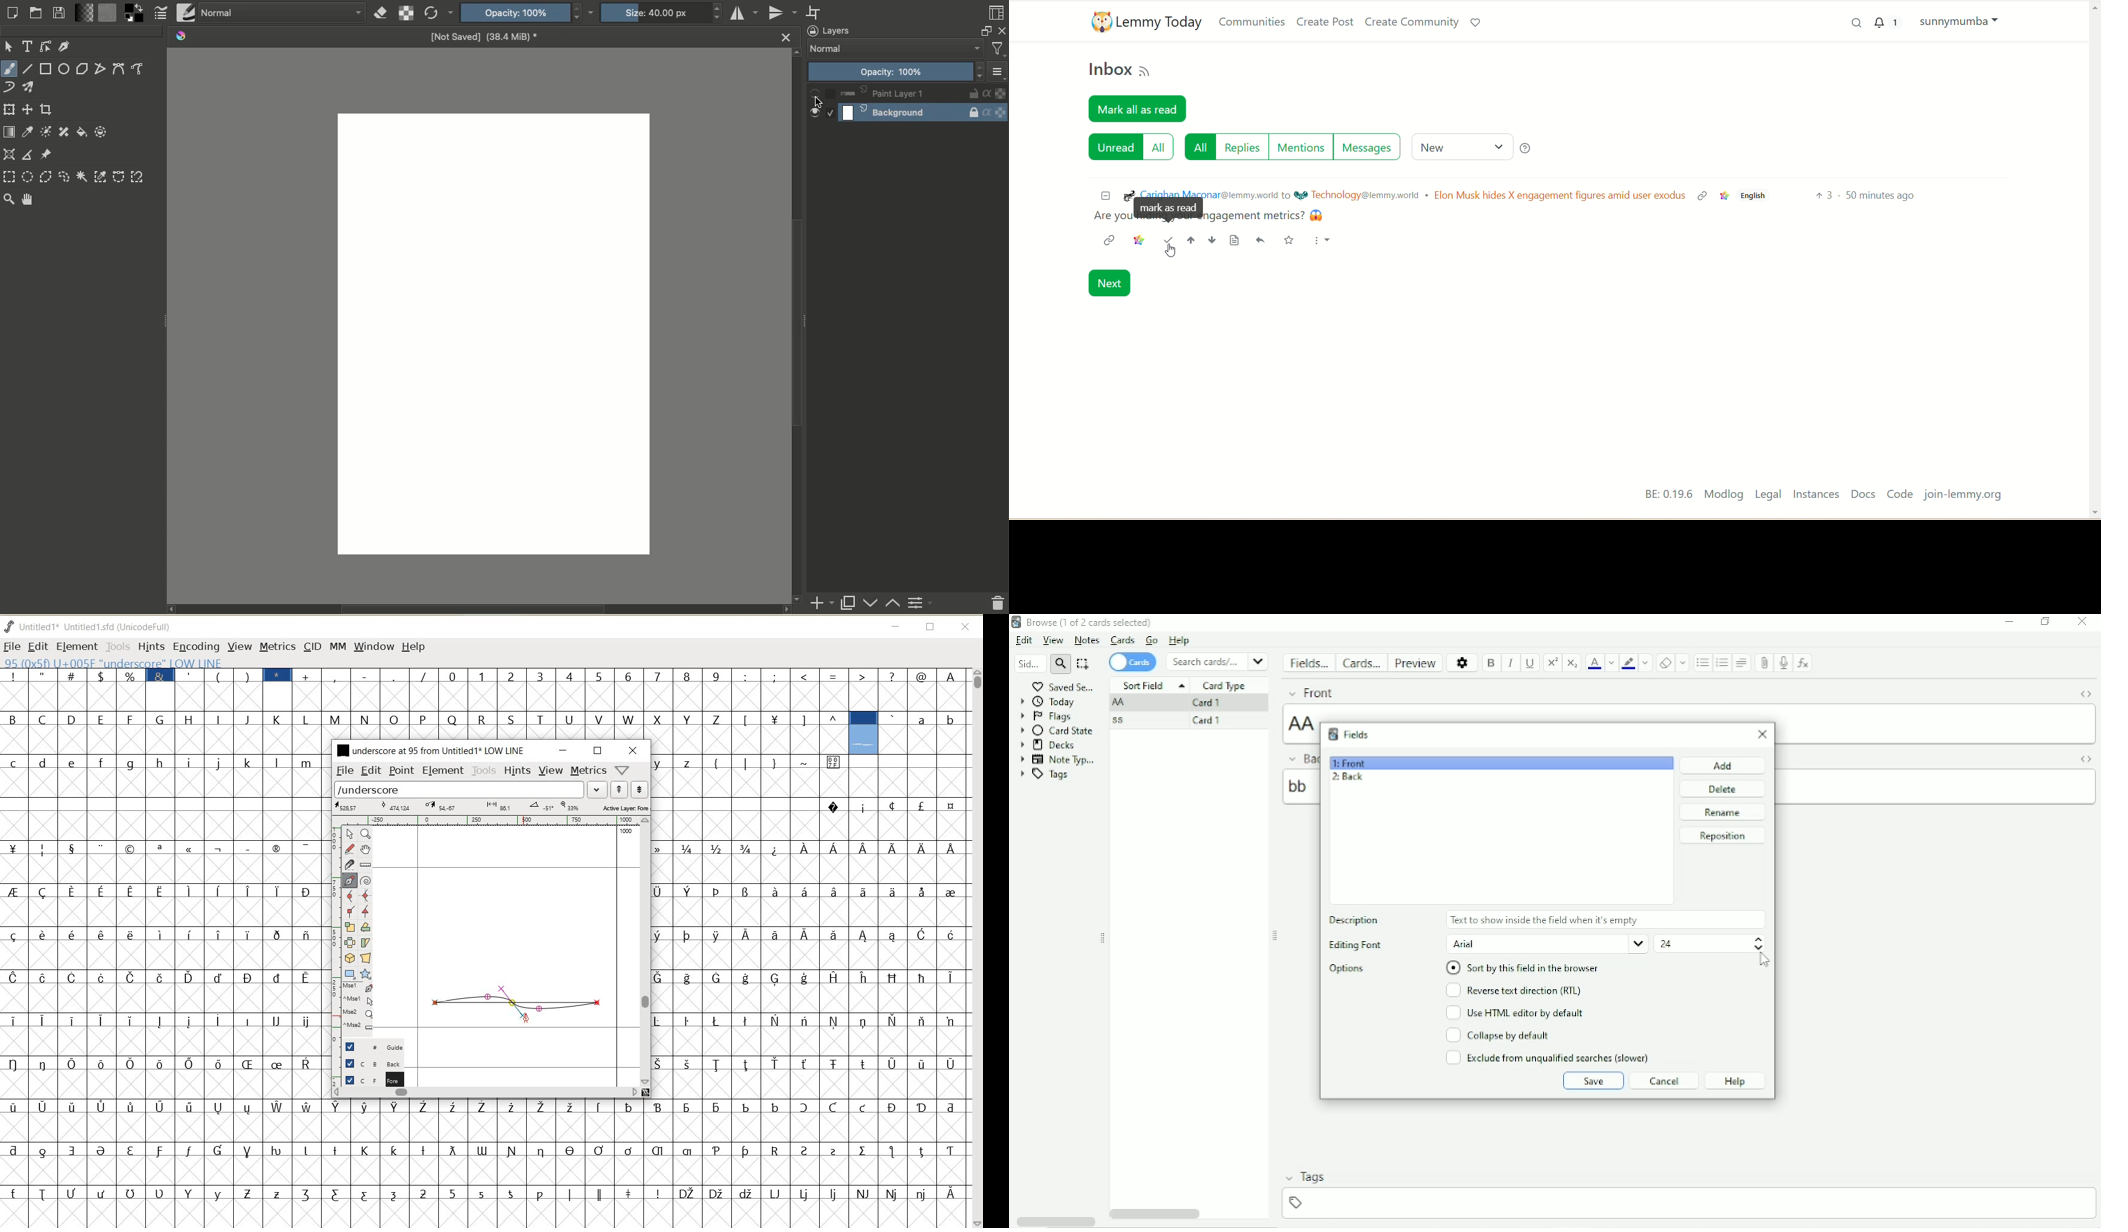 This screenshot has width=2128, height=1232. Describe the element at coordinates (415, 648) in the screenshot. I see `HELP` at that location.